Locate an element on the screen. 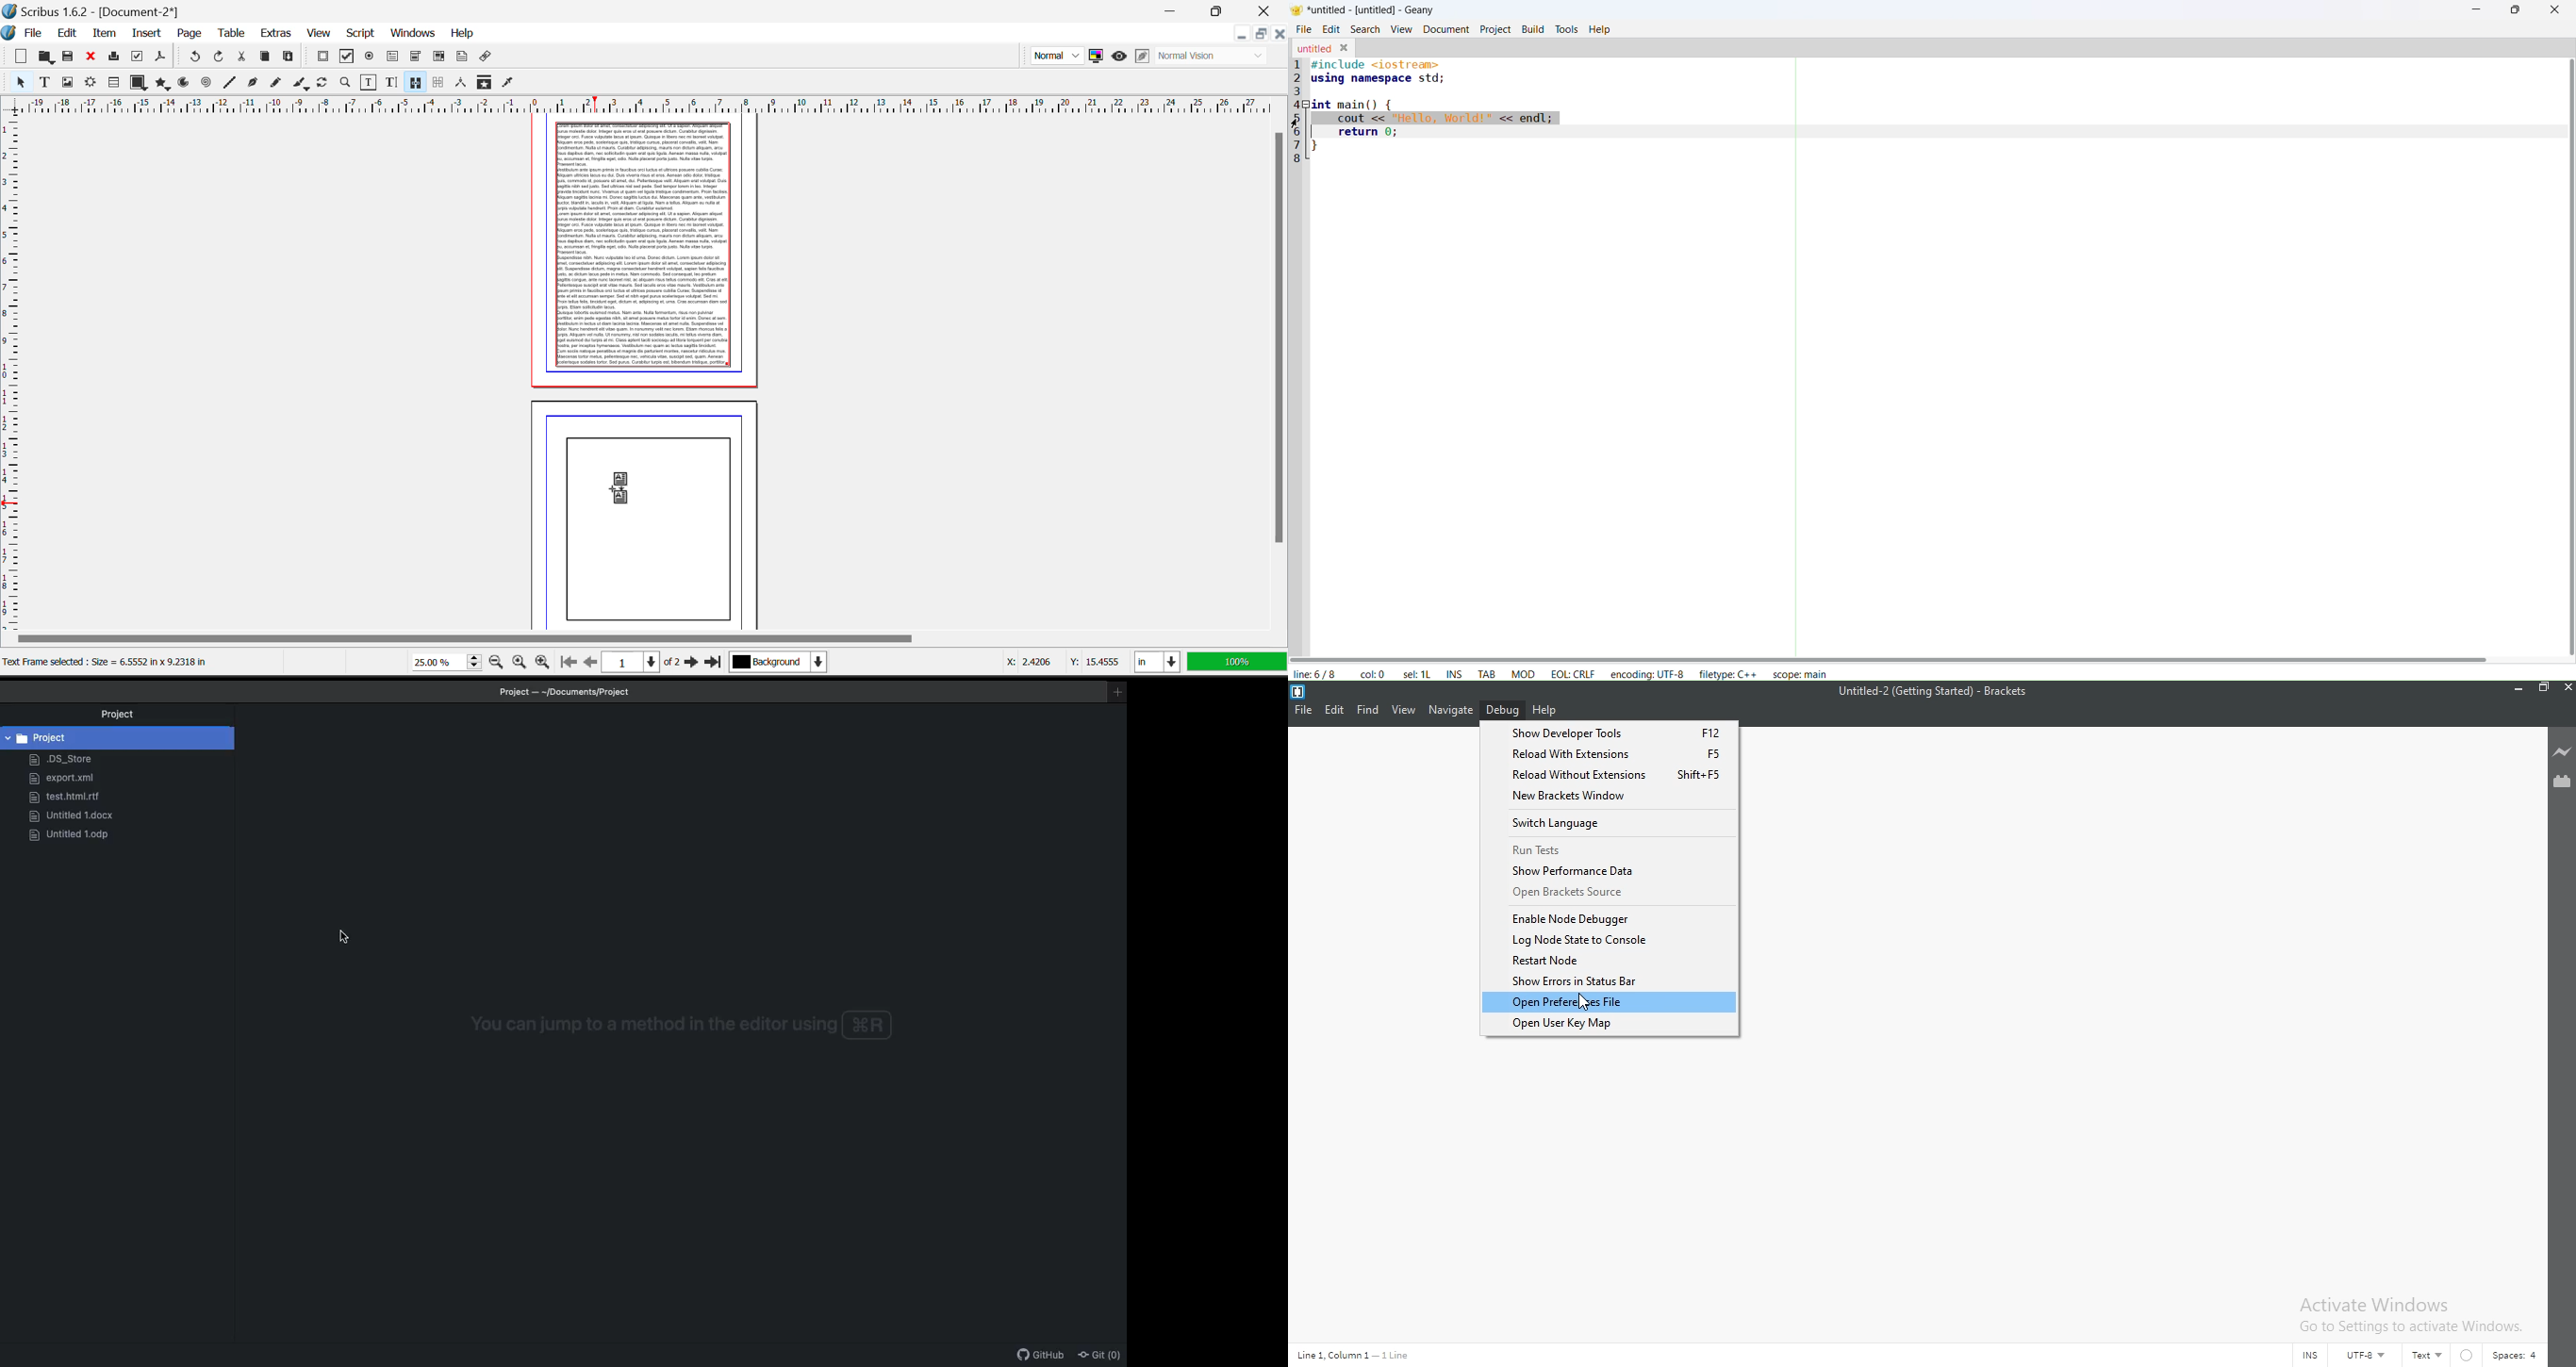 This screenshot has width=2576, height=1372. navigate is located at coordinates (1450, 710).